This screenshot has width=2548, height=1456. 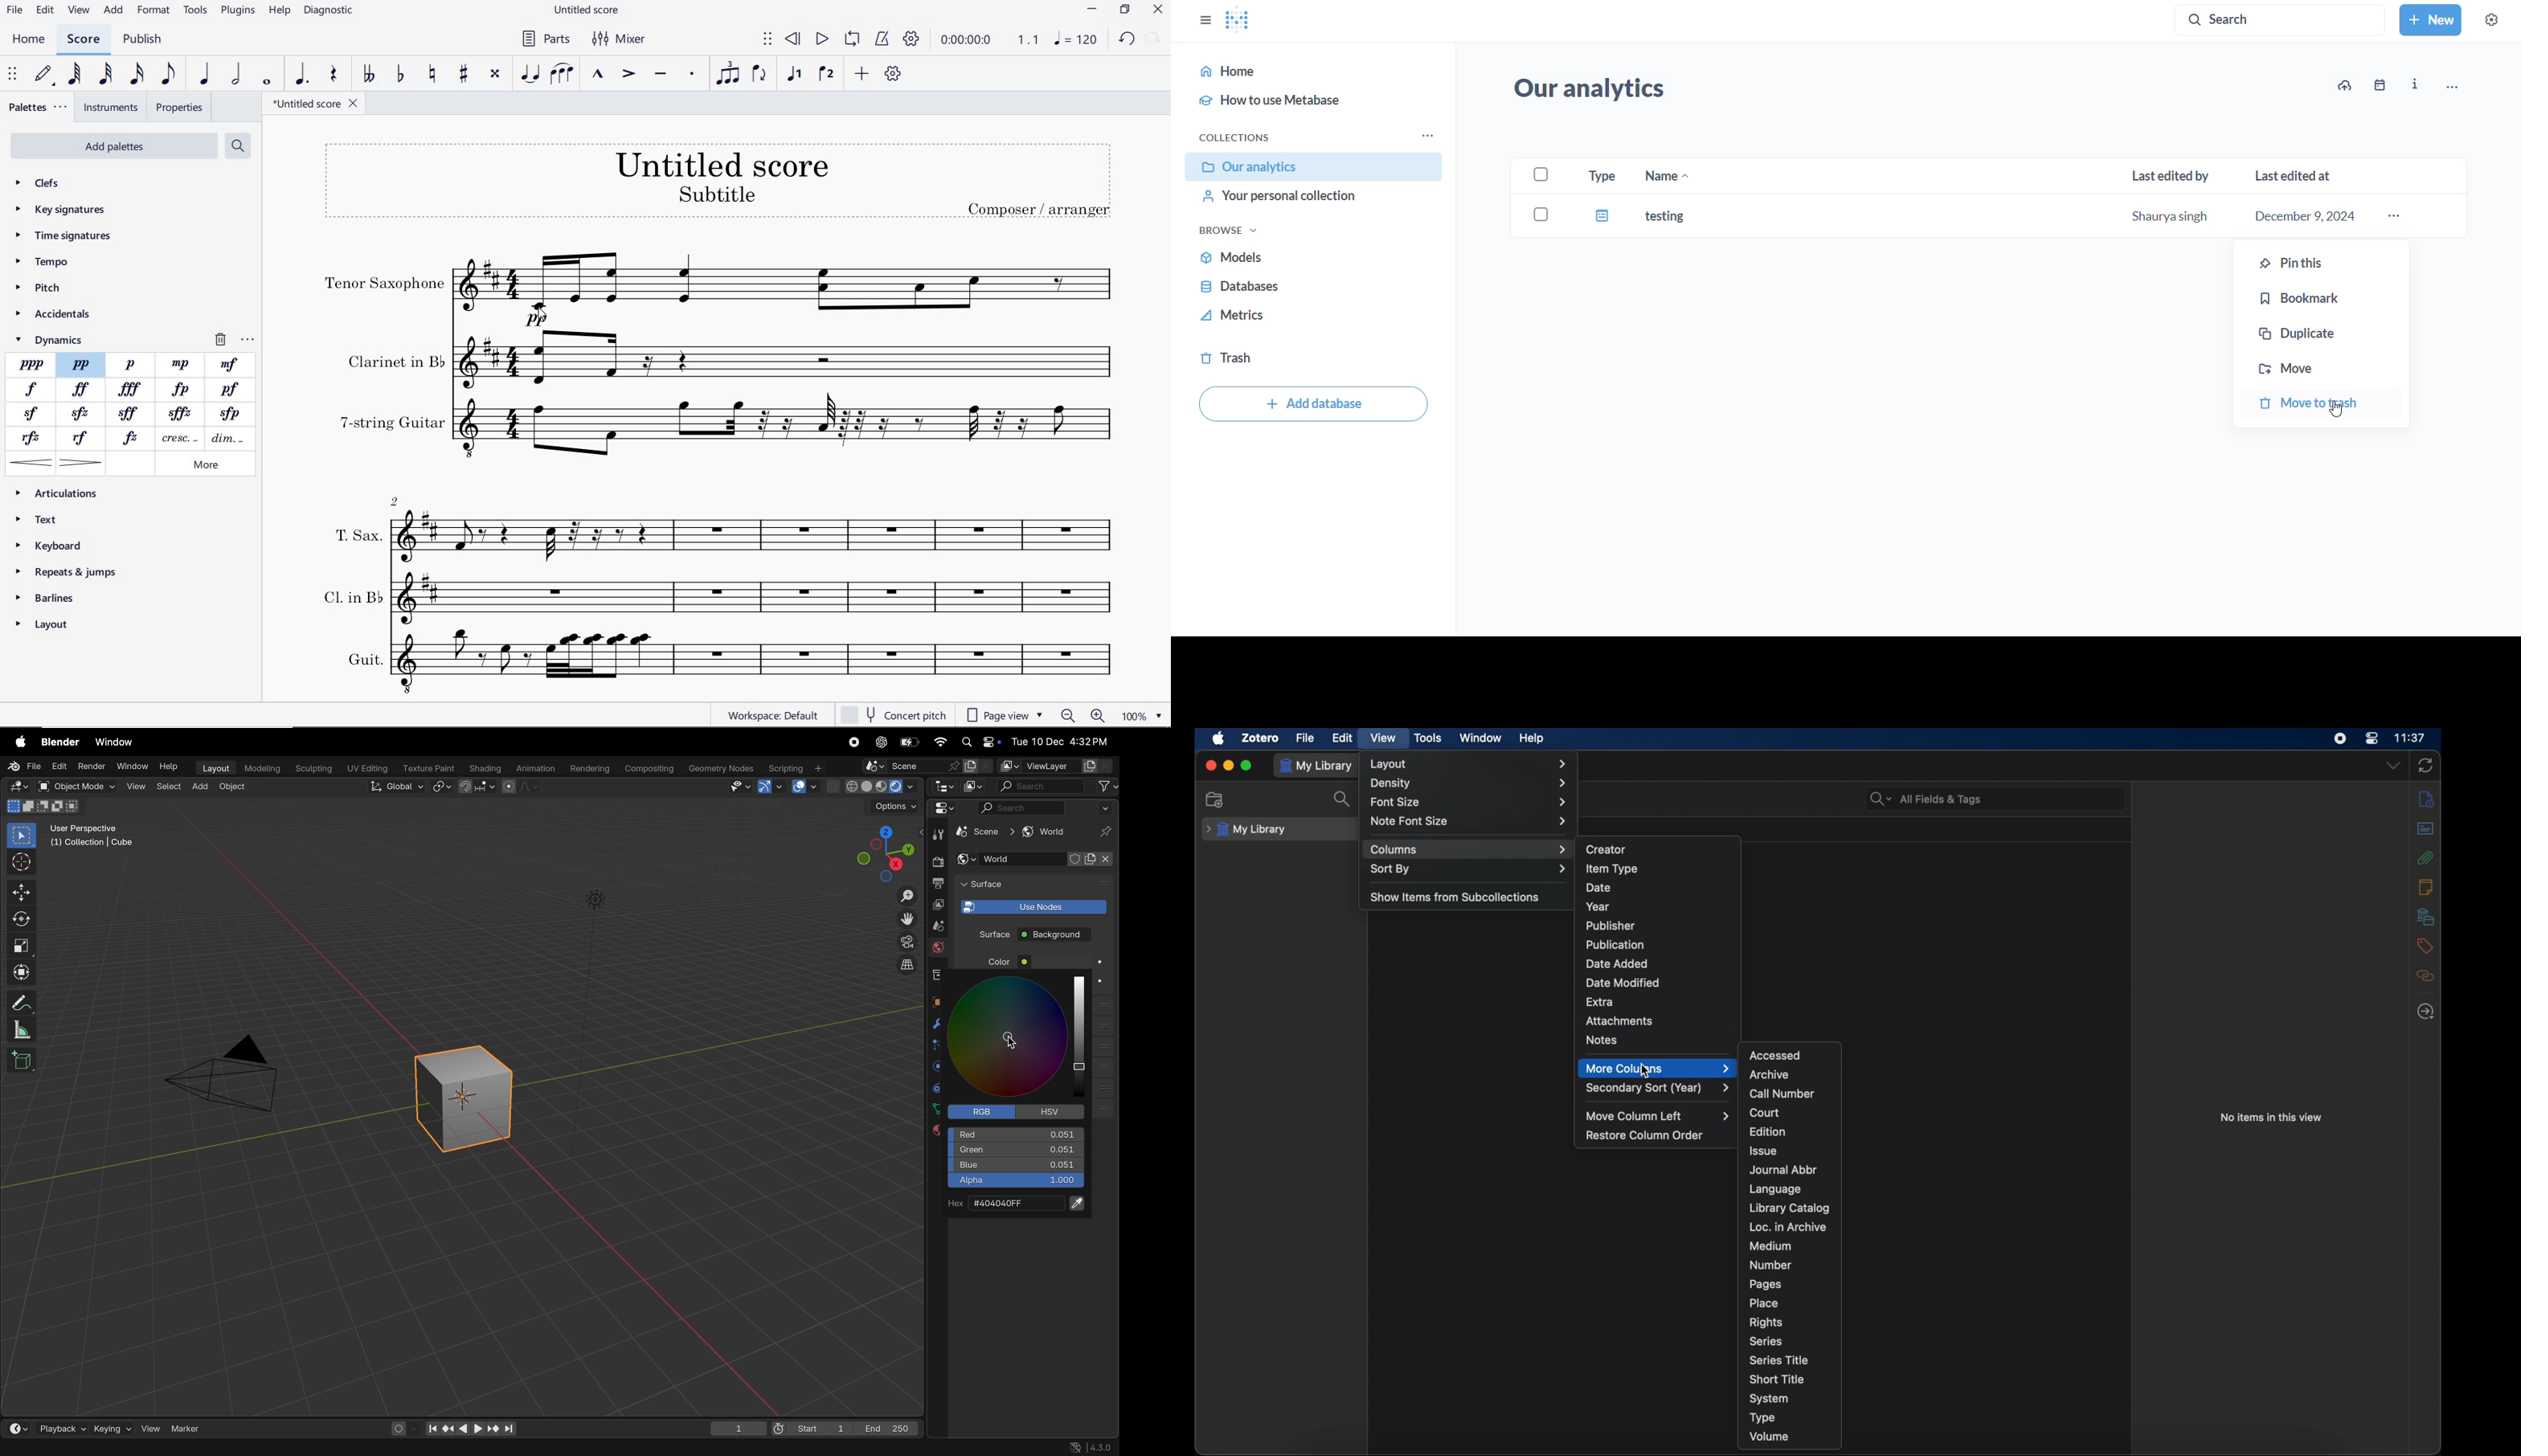 What do you see at coordinates (206, 74) in the screenshot?
I see `QUARTER NOTE` at bounding box center [206, 74].